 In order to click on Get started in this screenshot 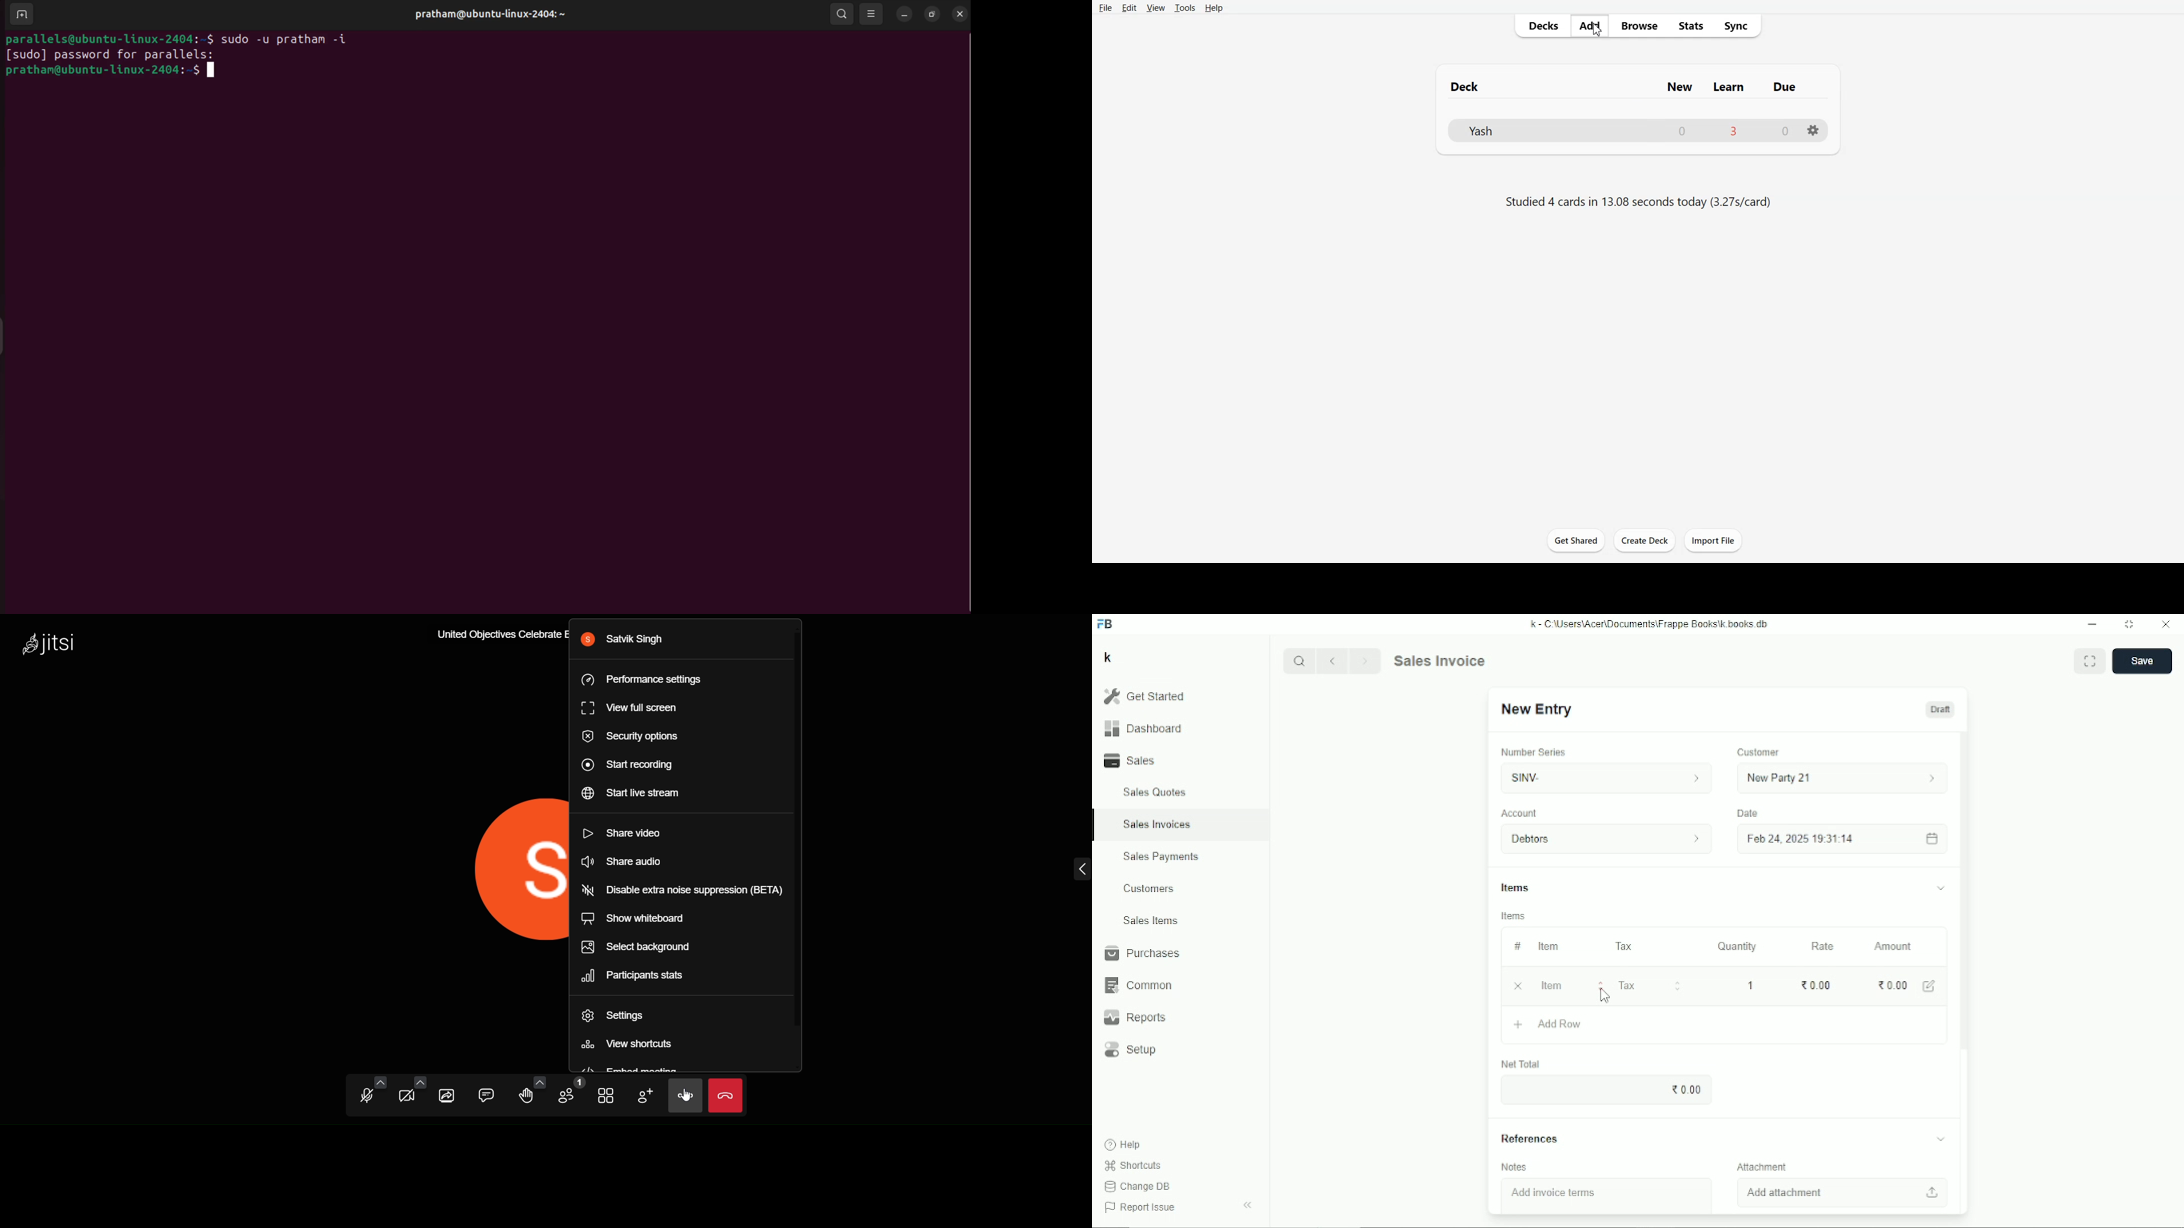, I will do `click(1143, 696)`.